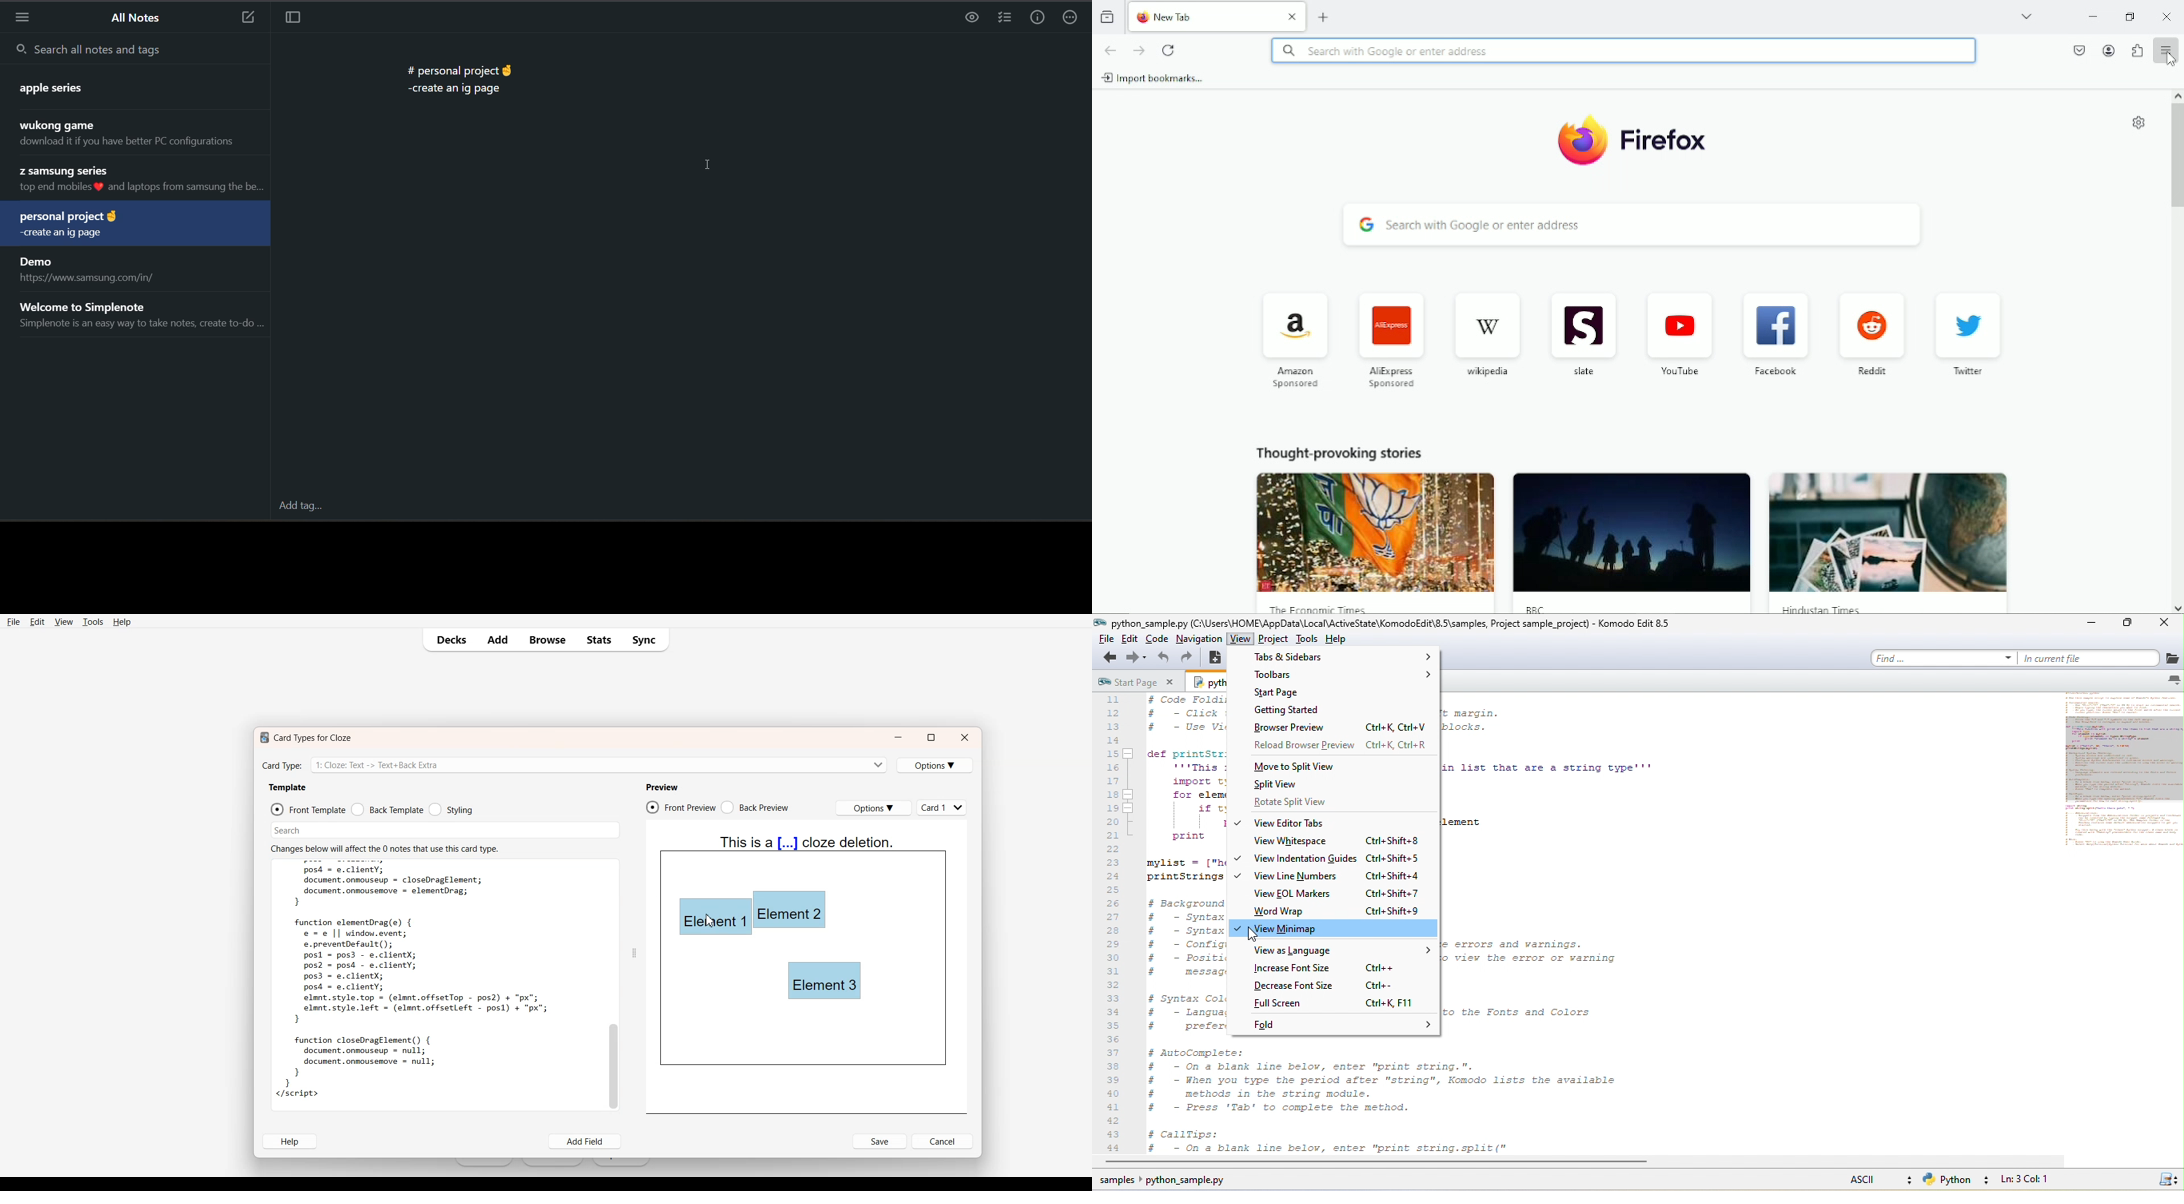  Describe the element at coordinates (2165, 49) in the screenshot. I see `Open application menu` at that location.